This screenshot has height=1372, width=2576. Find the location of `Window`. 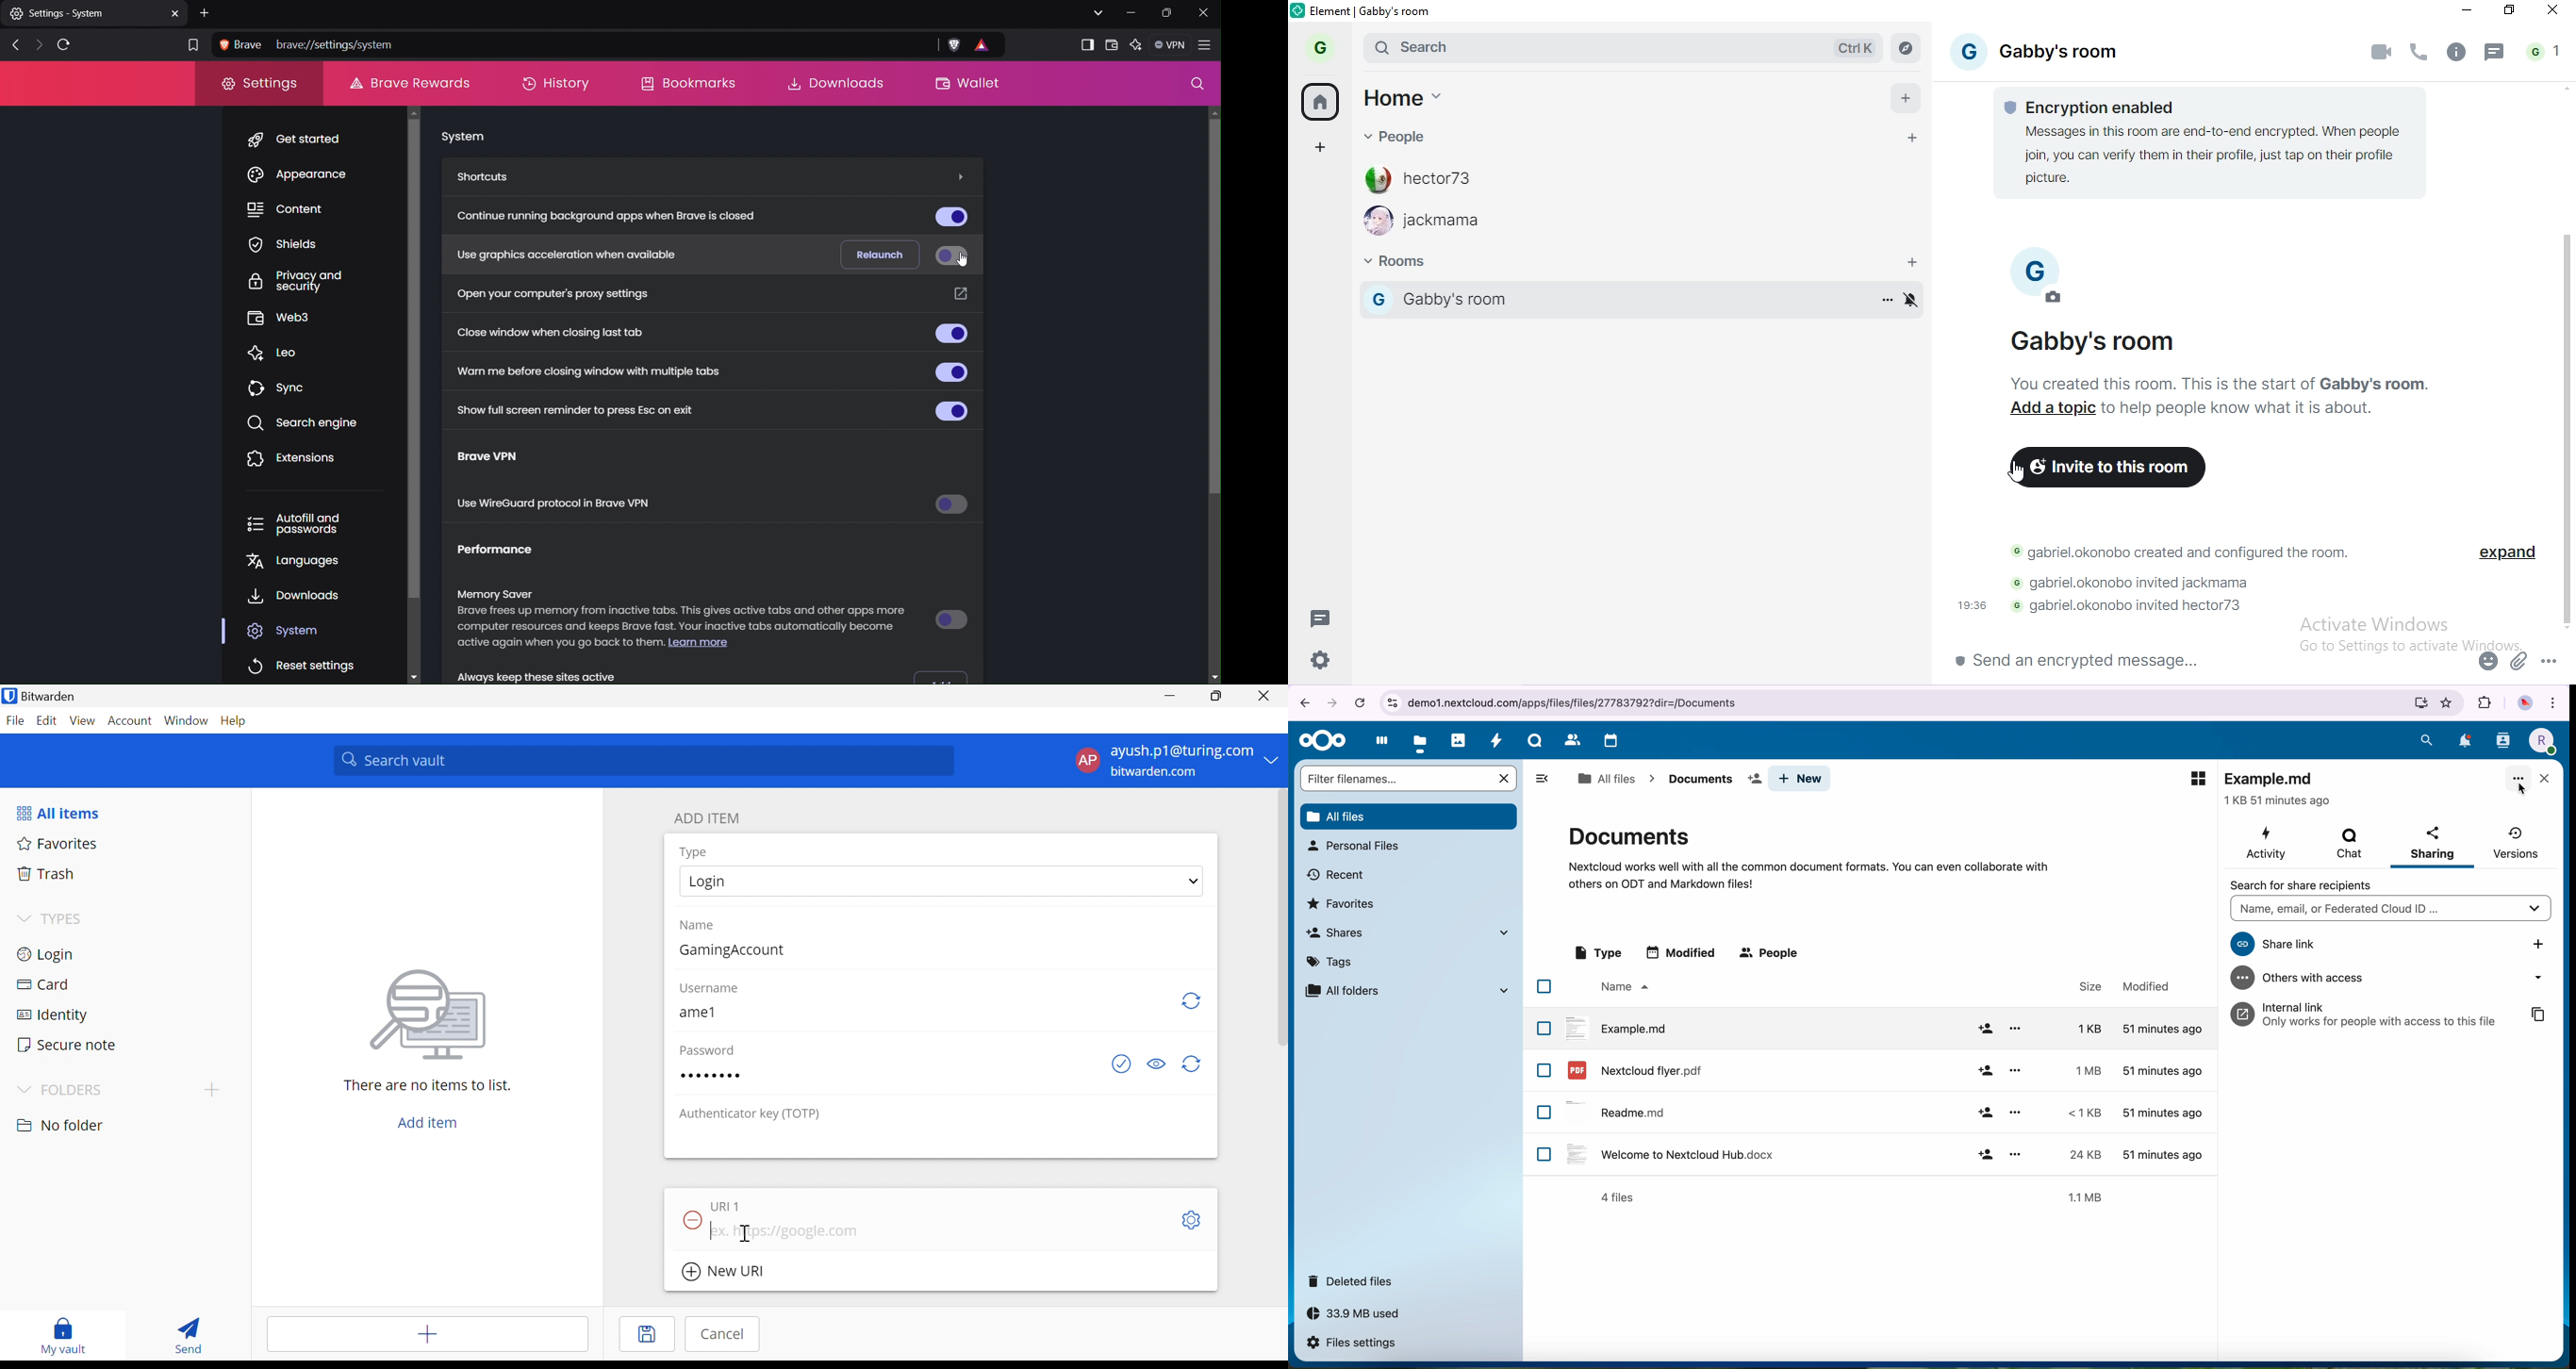

Window is located at coordinates (186, 721).